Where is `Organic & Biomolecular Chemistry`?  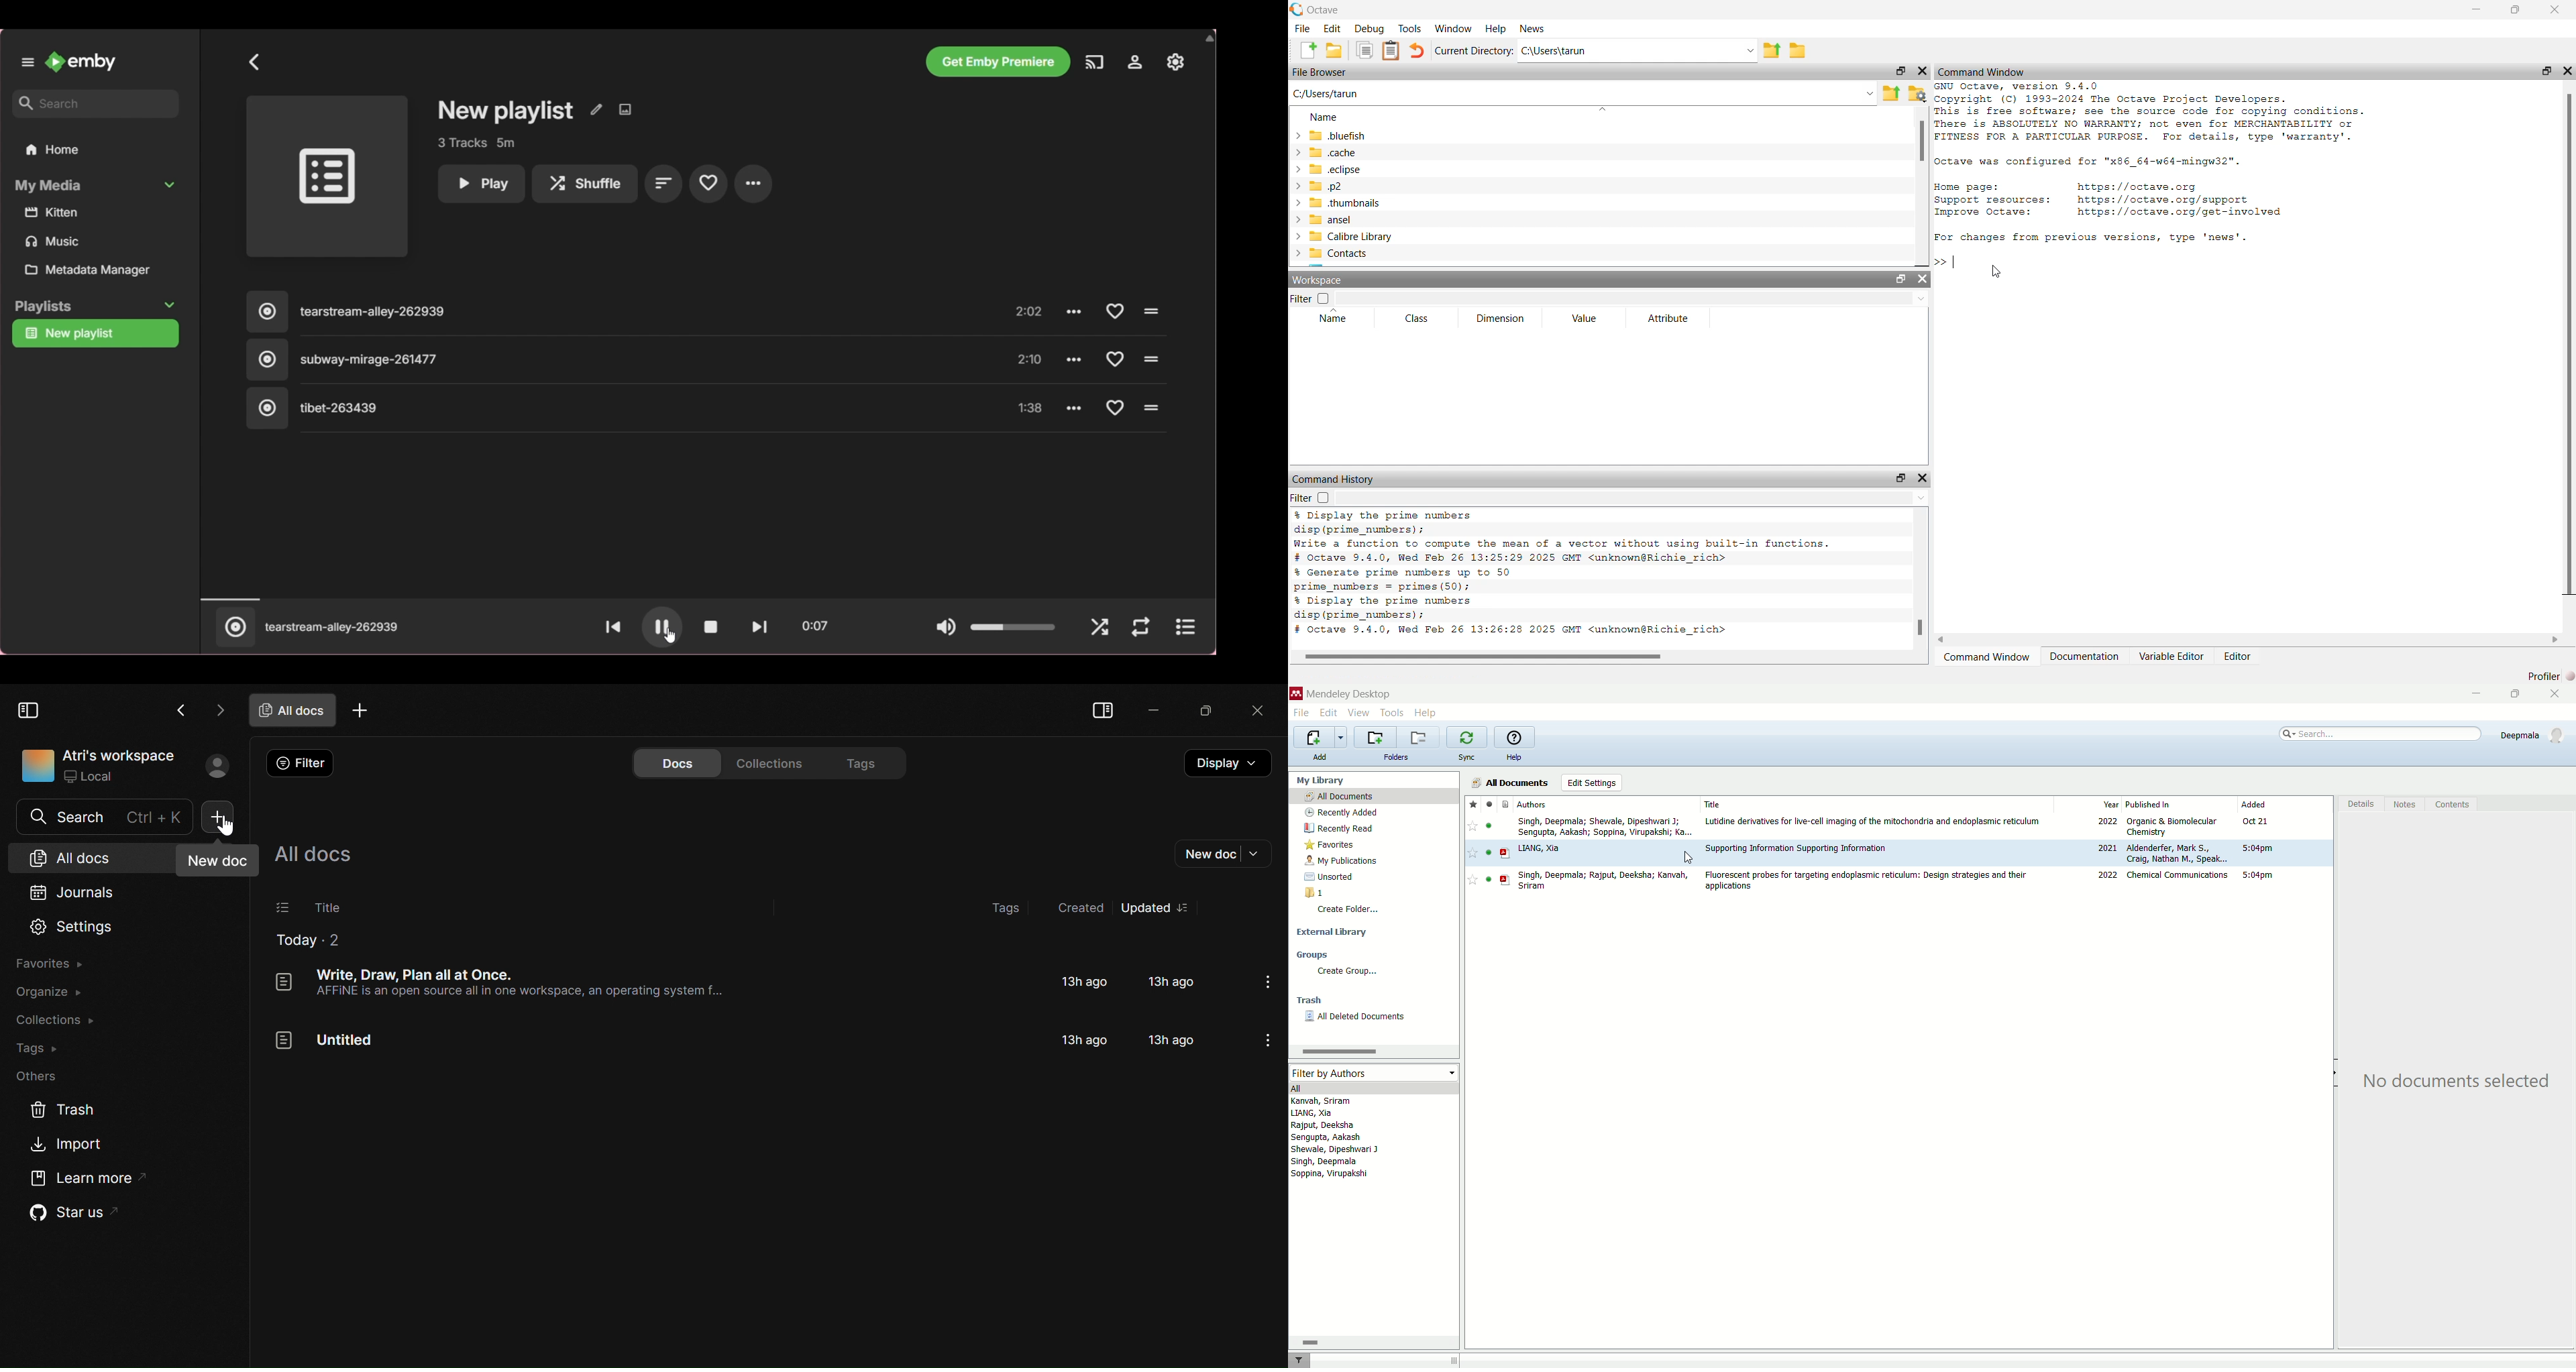 Organic & Biomolecular Chemistry is located at coordinates (2172, 827).